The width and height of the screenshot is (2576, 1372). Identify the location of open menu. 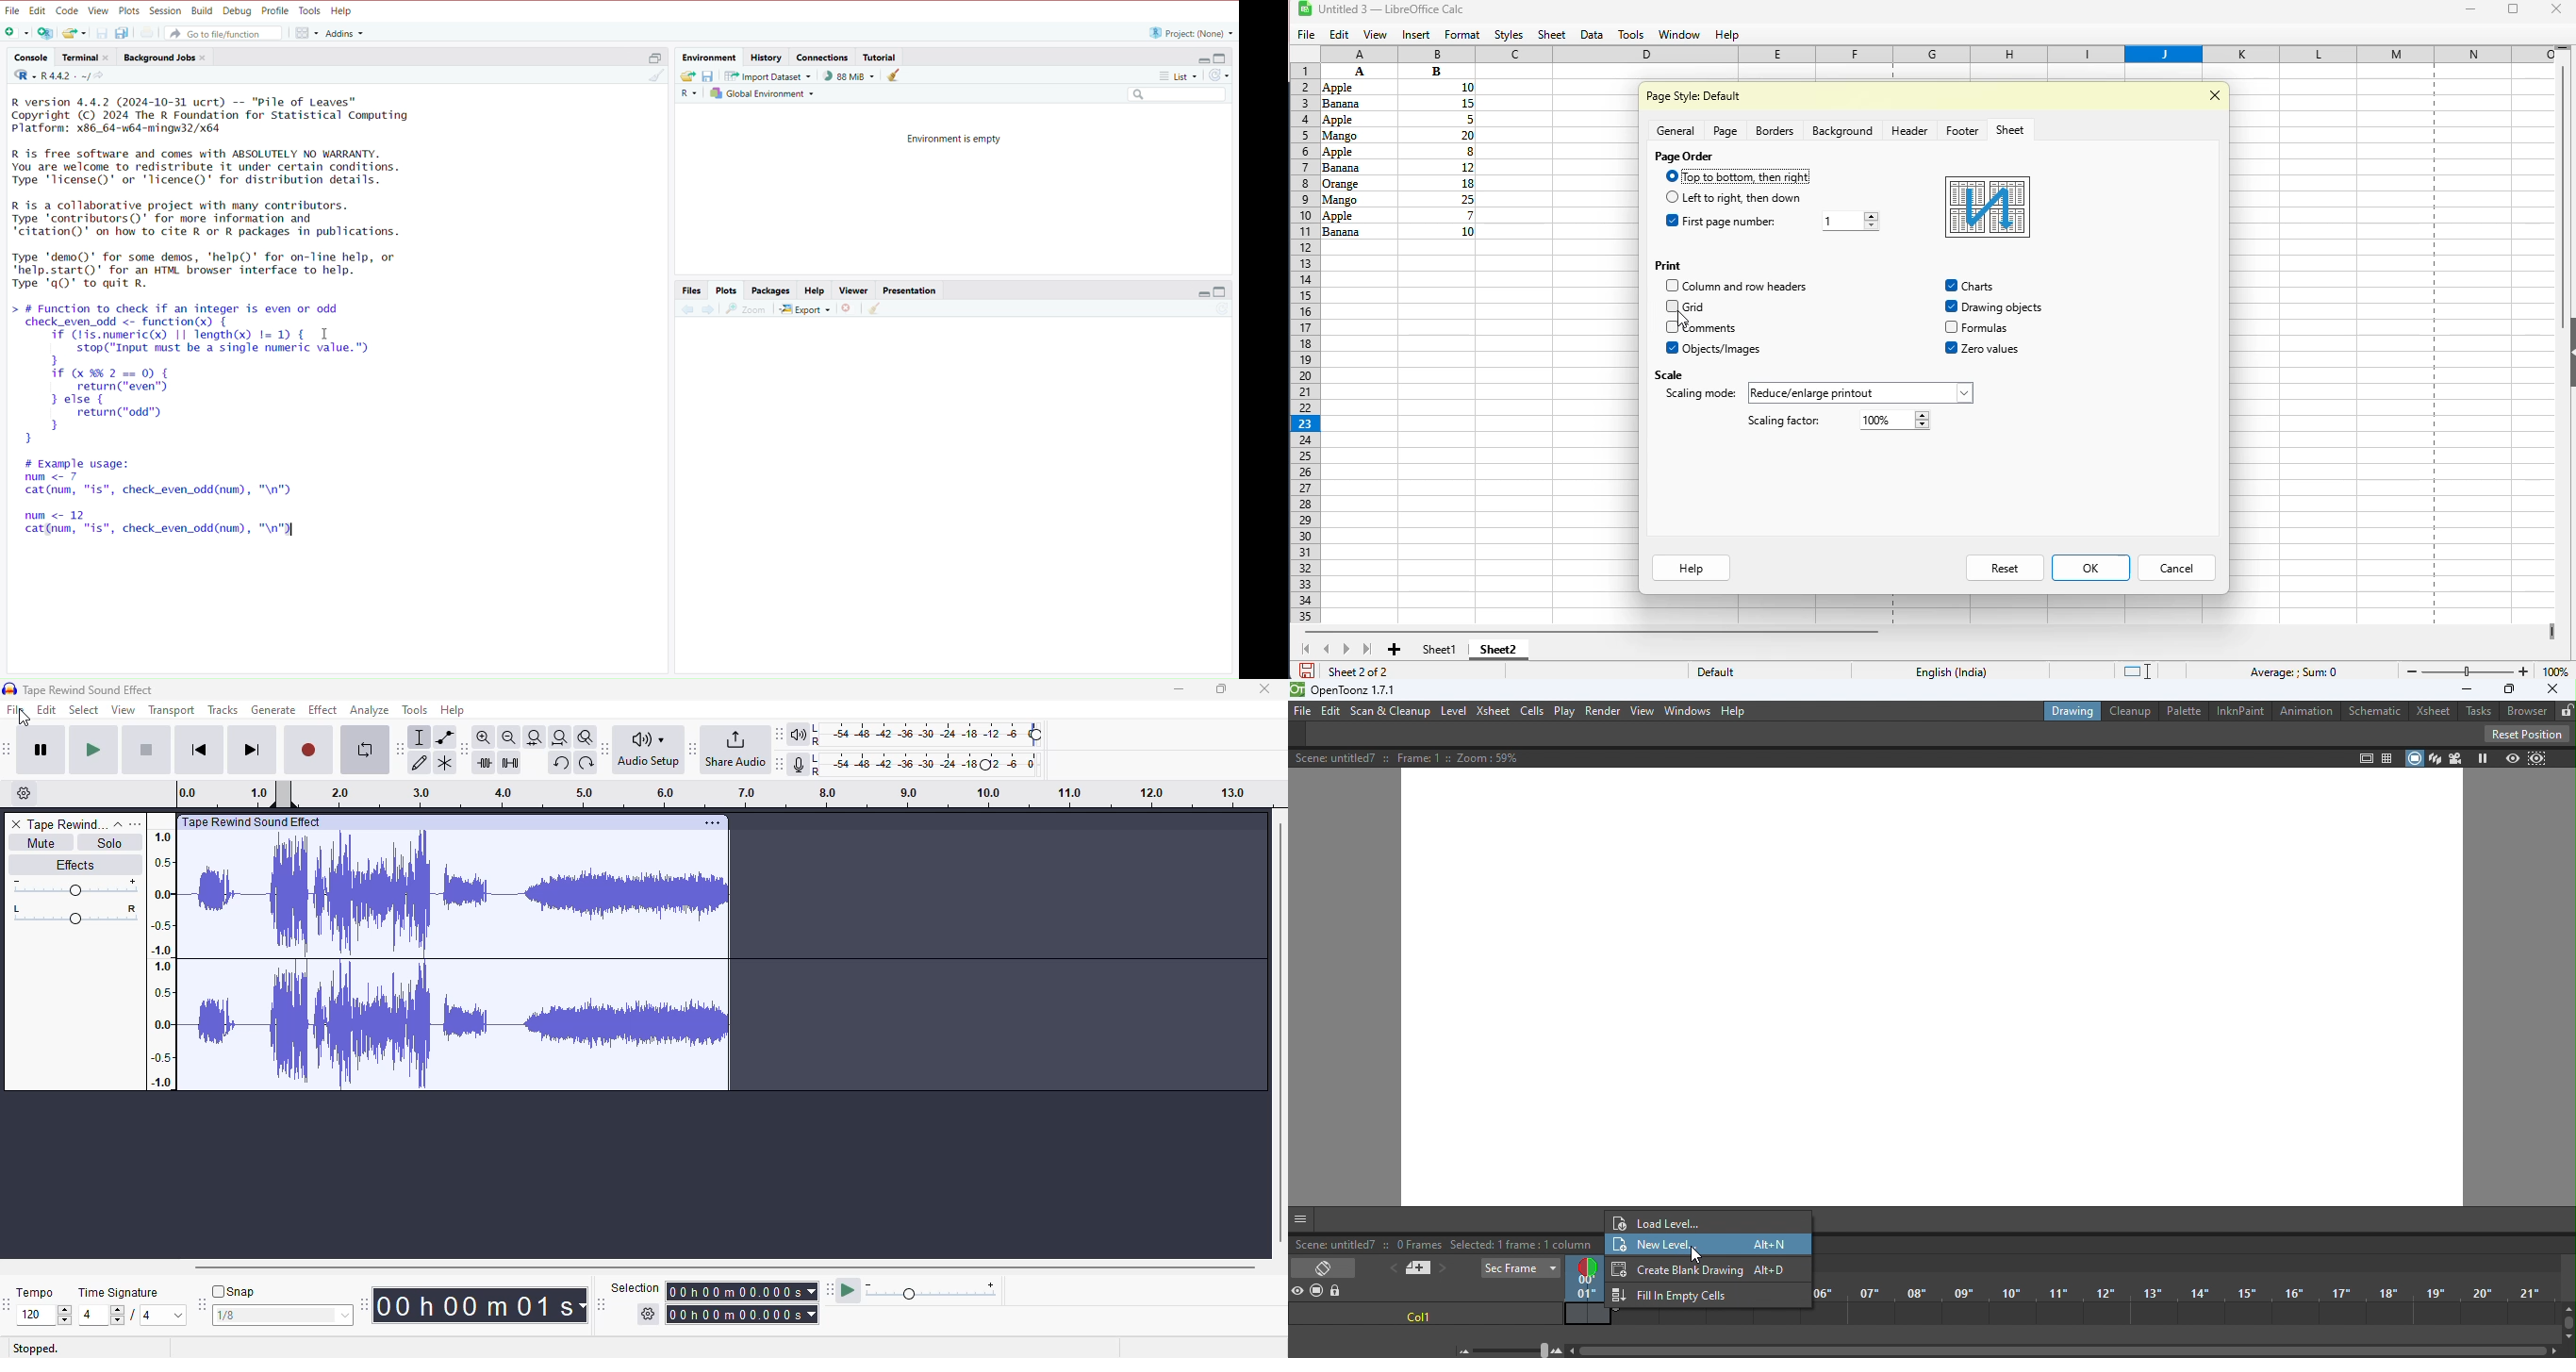
(138, 824).